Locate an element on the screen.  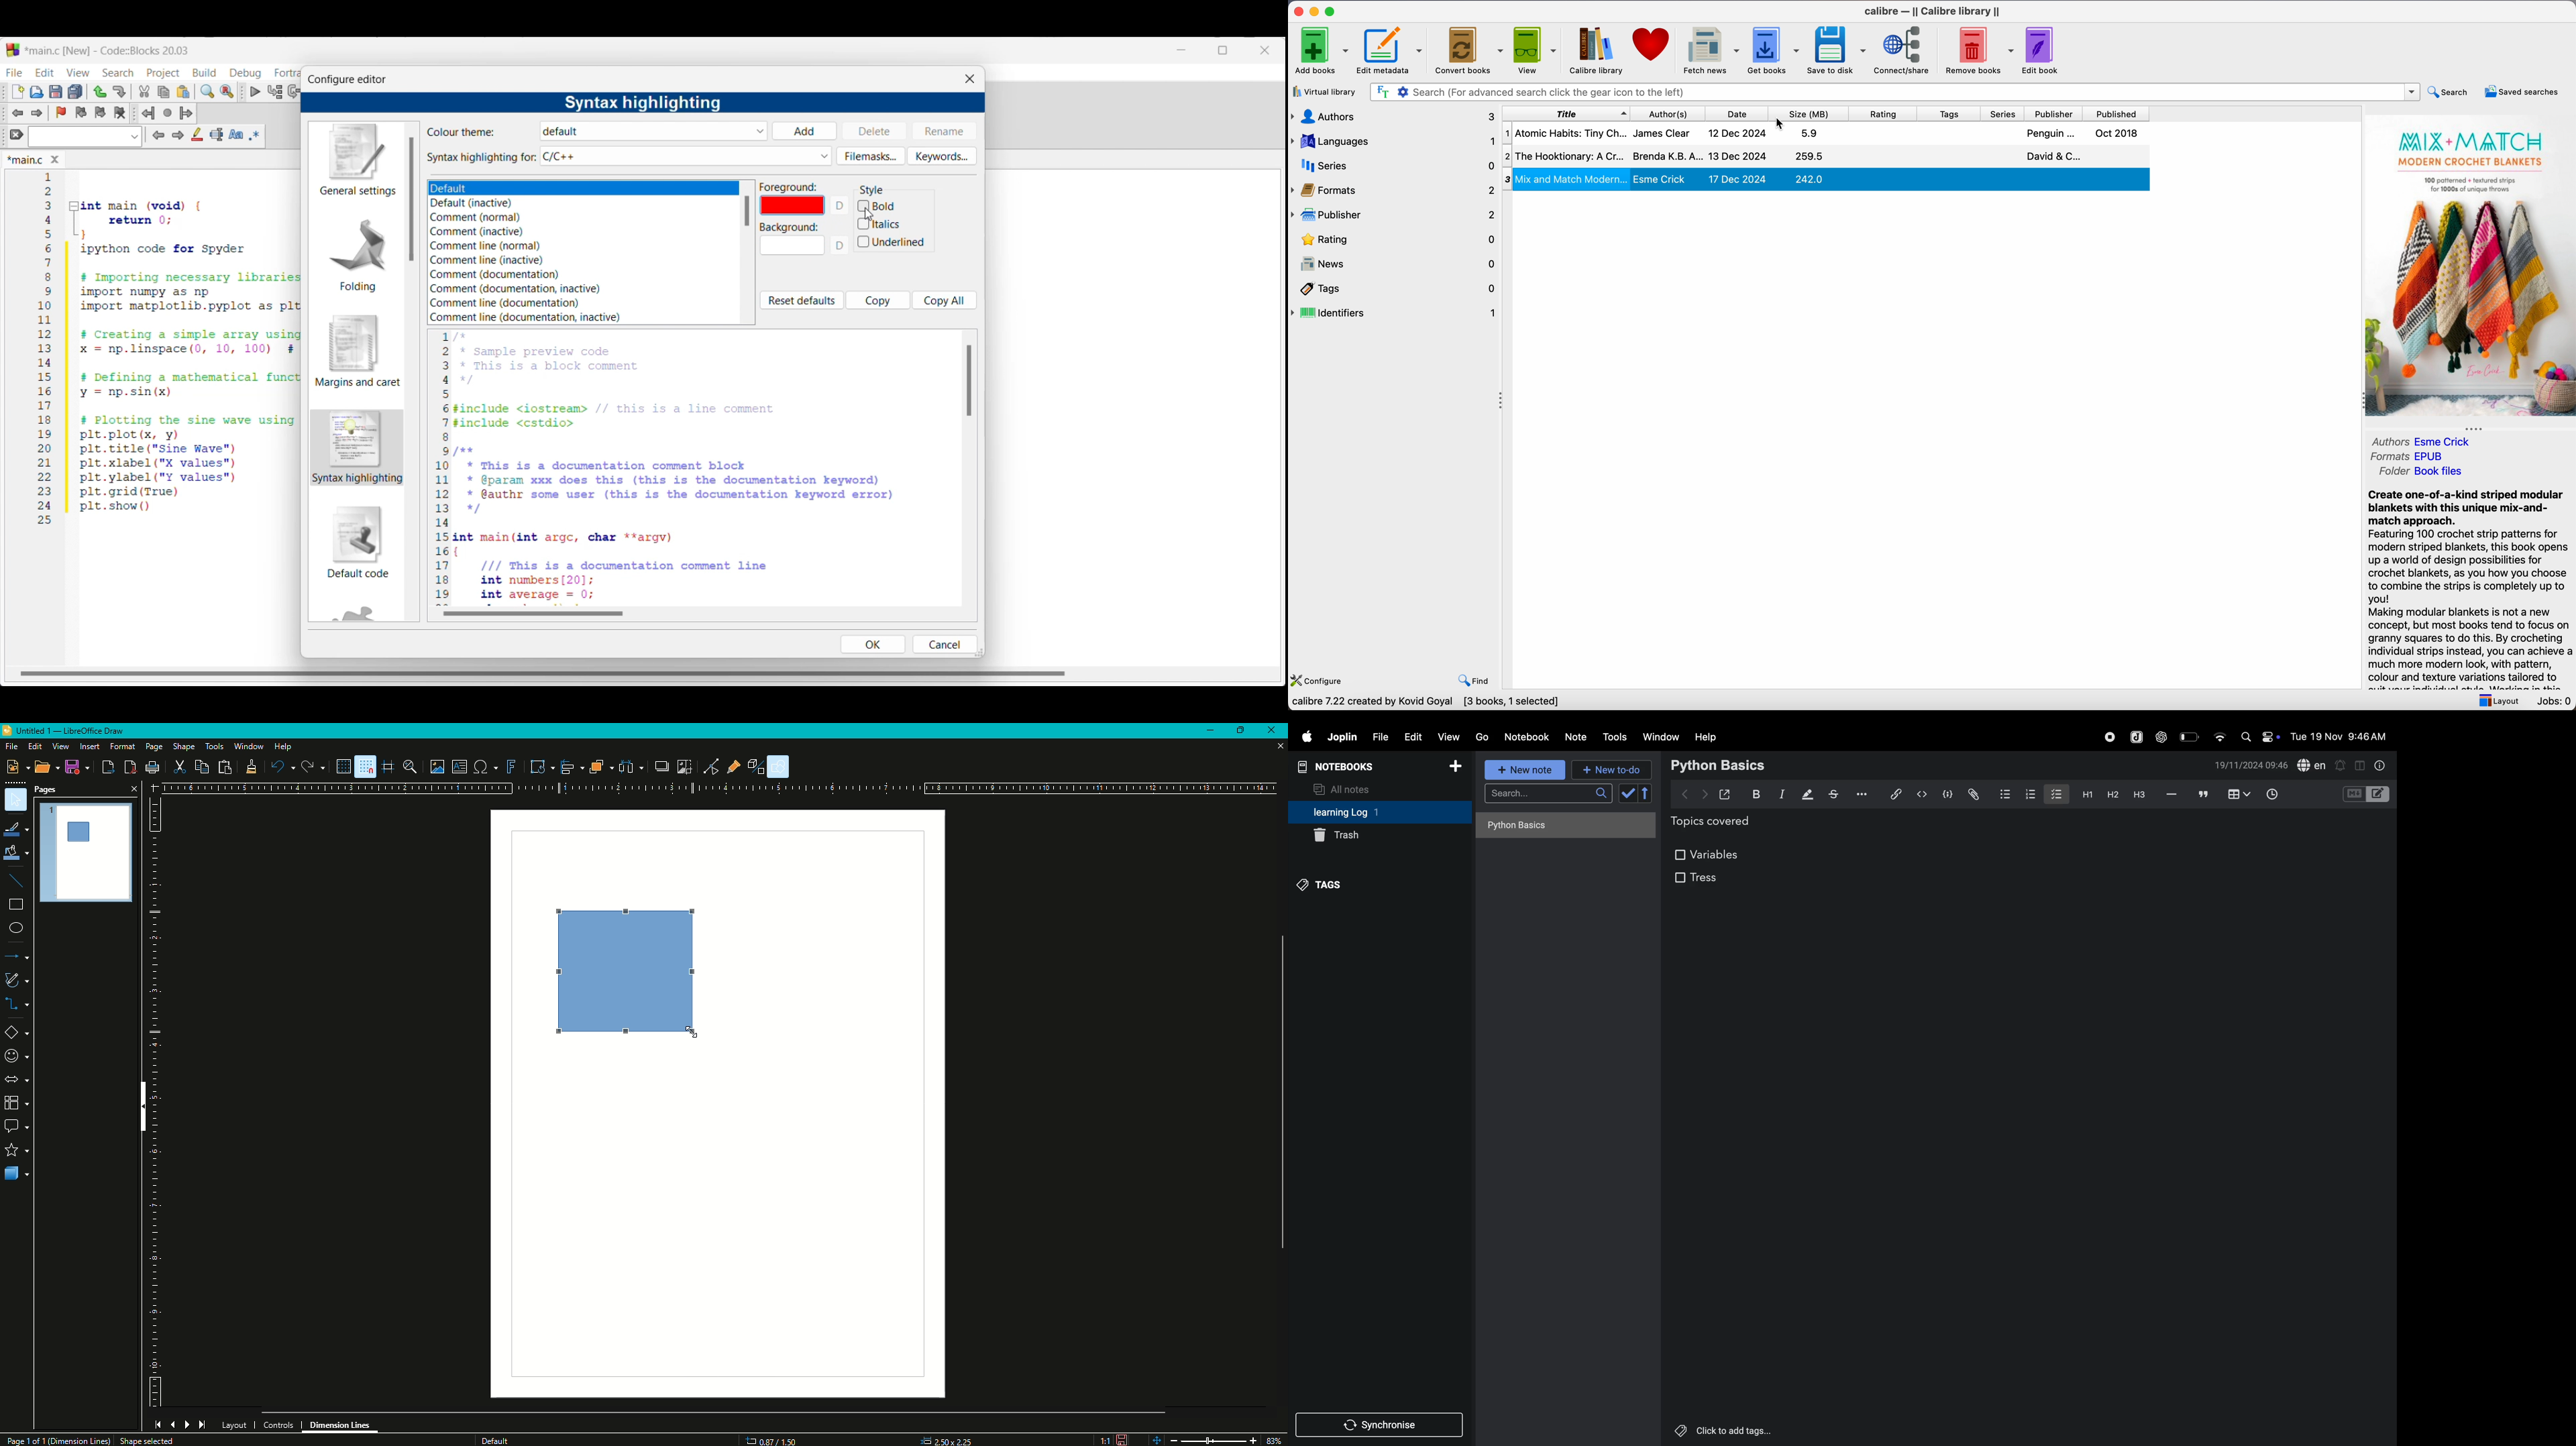
record is located at coordinates (2109, 735).